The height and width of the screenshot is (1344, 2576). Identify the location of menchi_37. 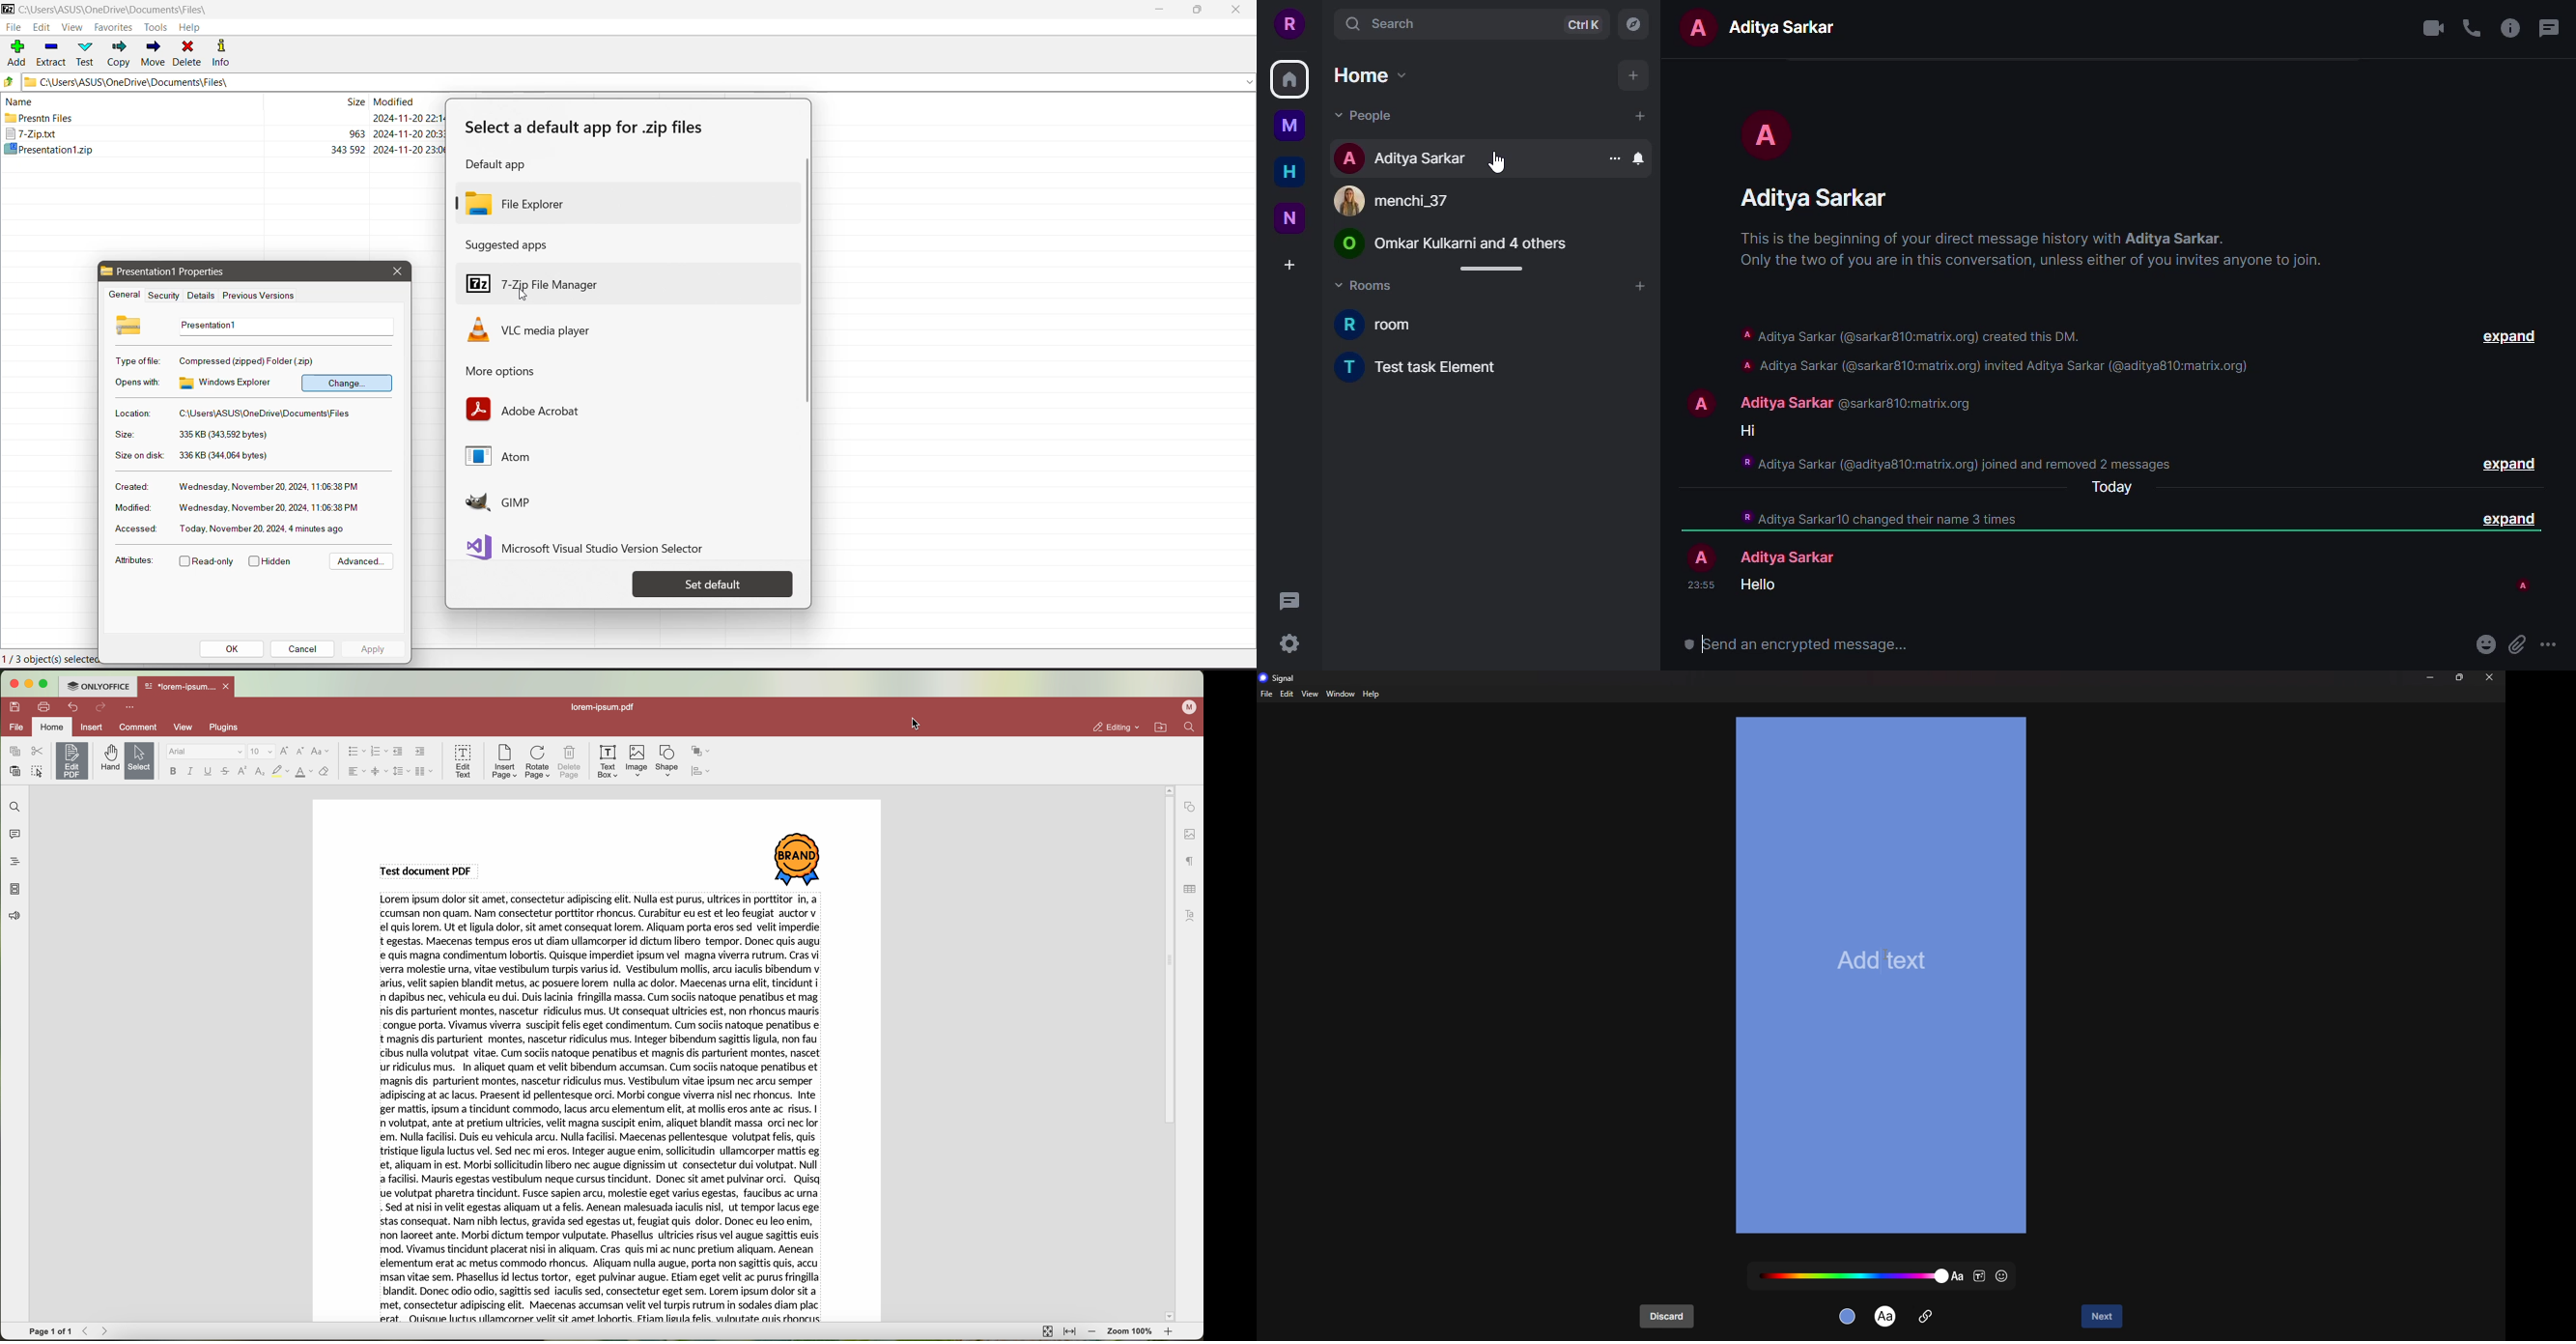
(1389, 202).